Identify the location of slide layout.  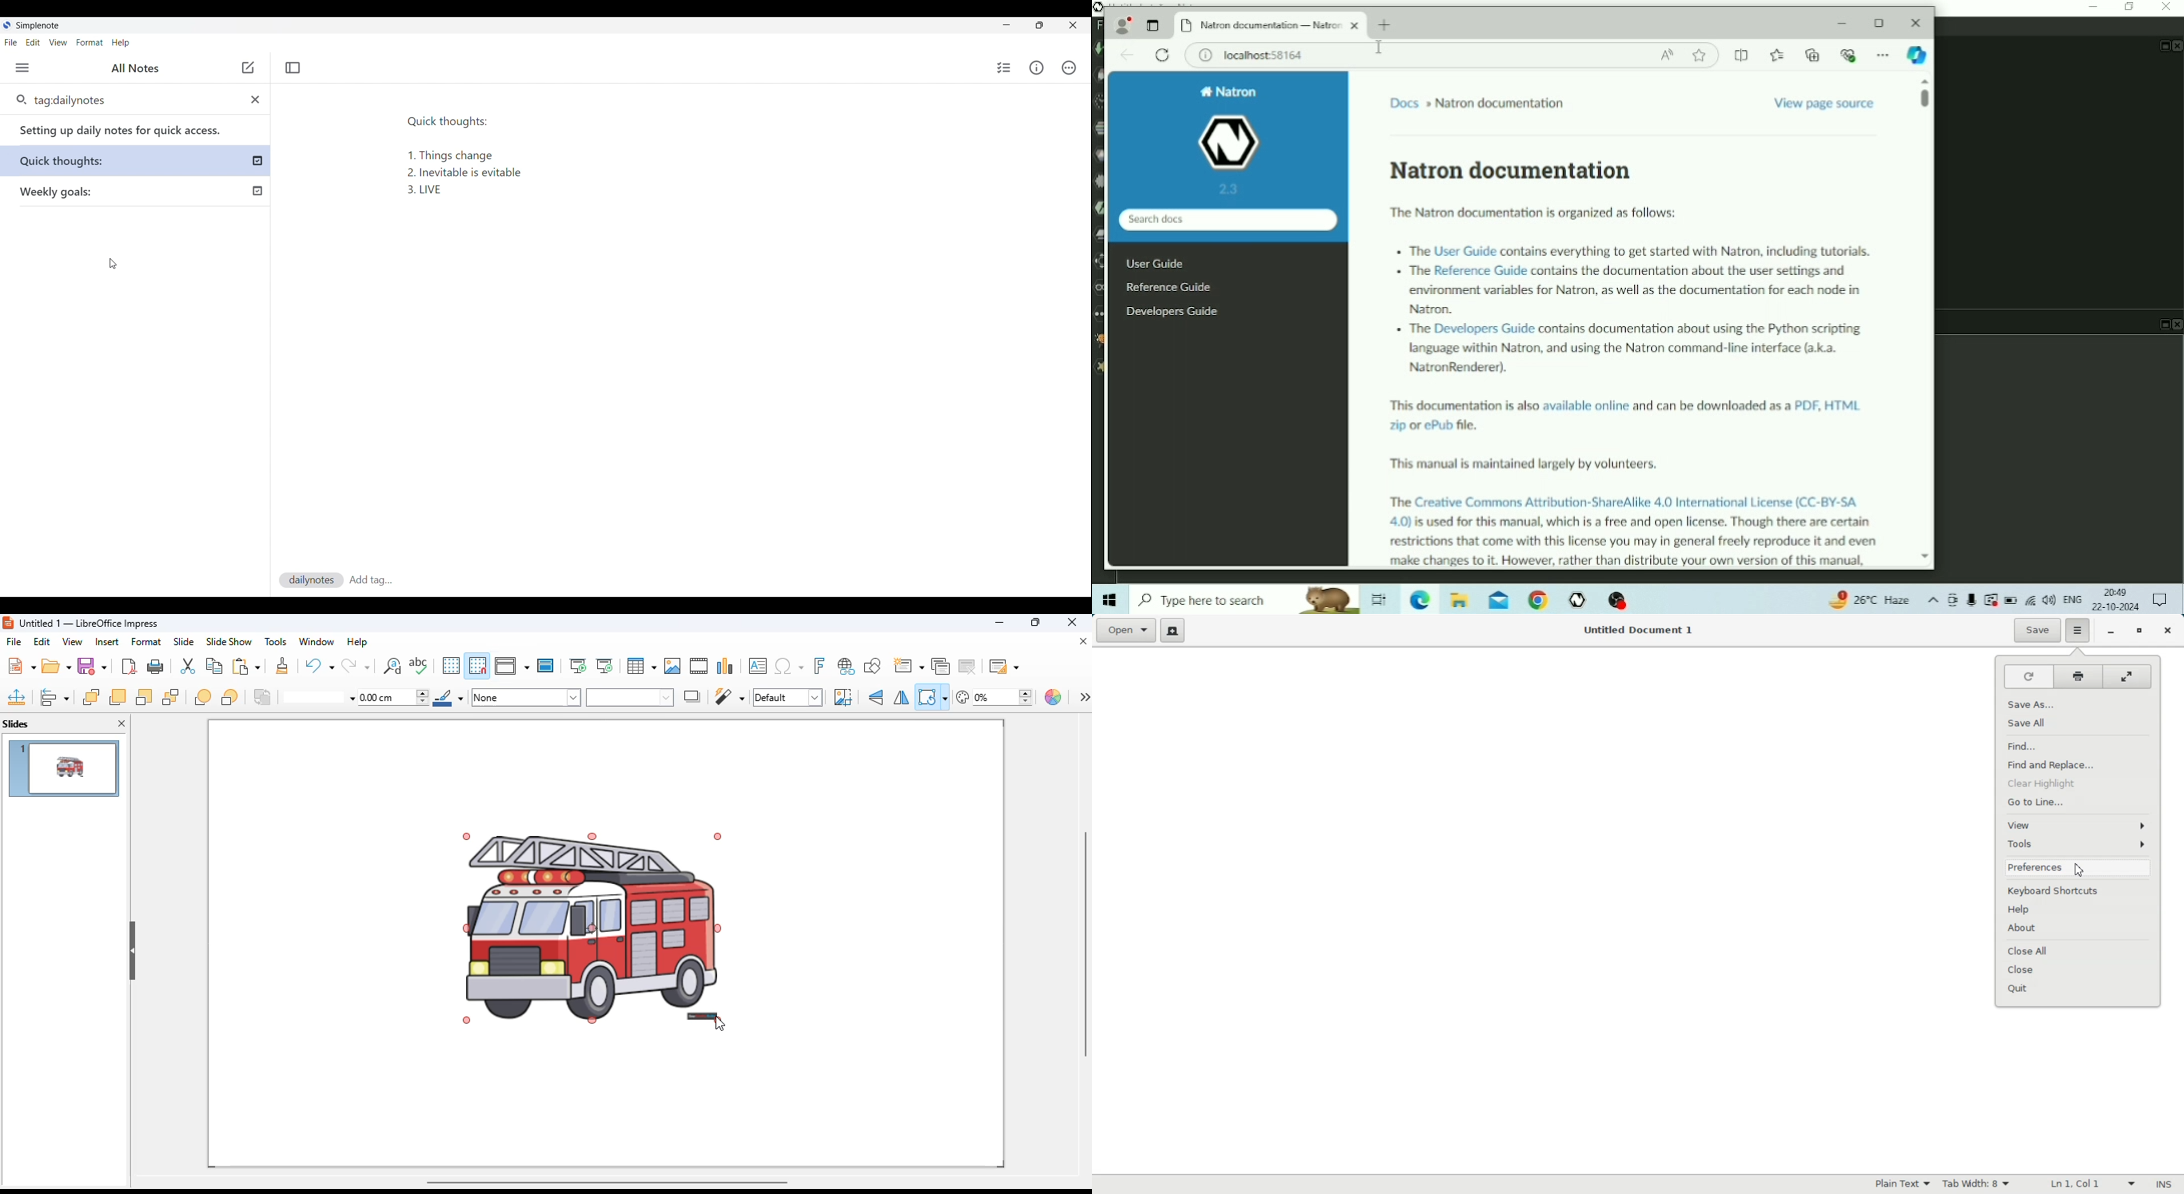
(1002, 665).